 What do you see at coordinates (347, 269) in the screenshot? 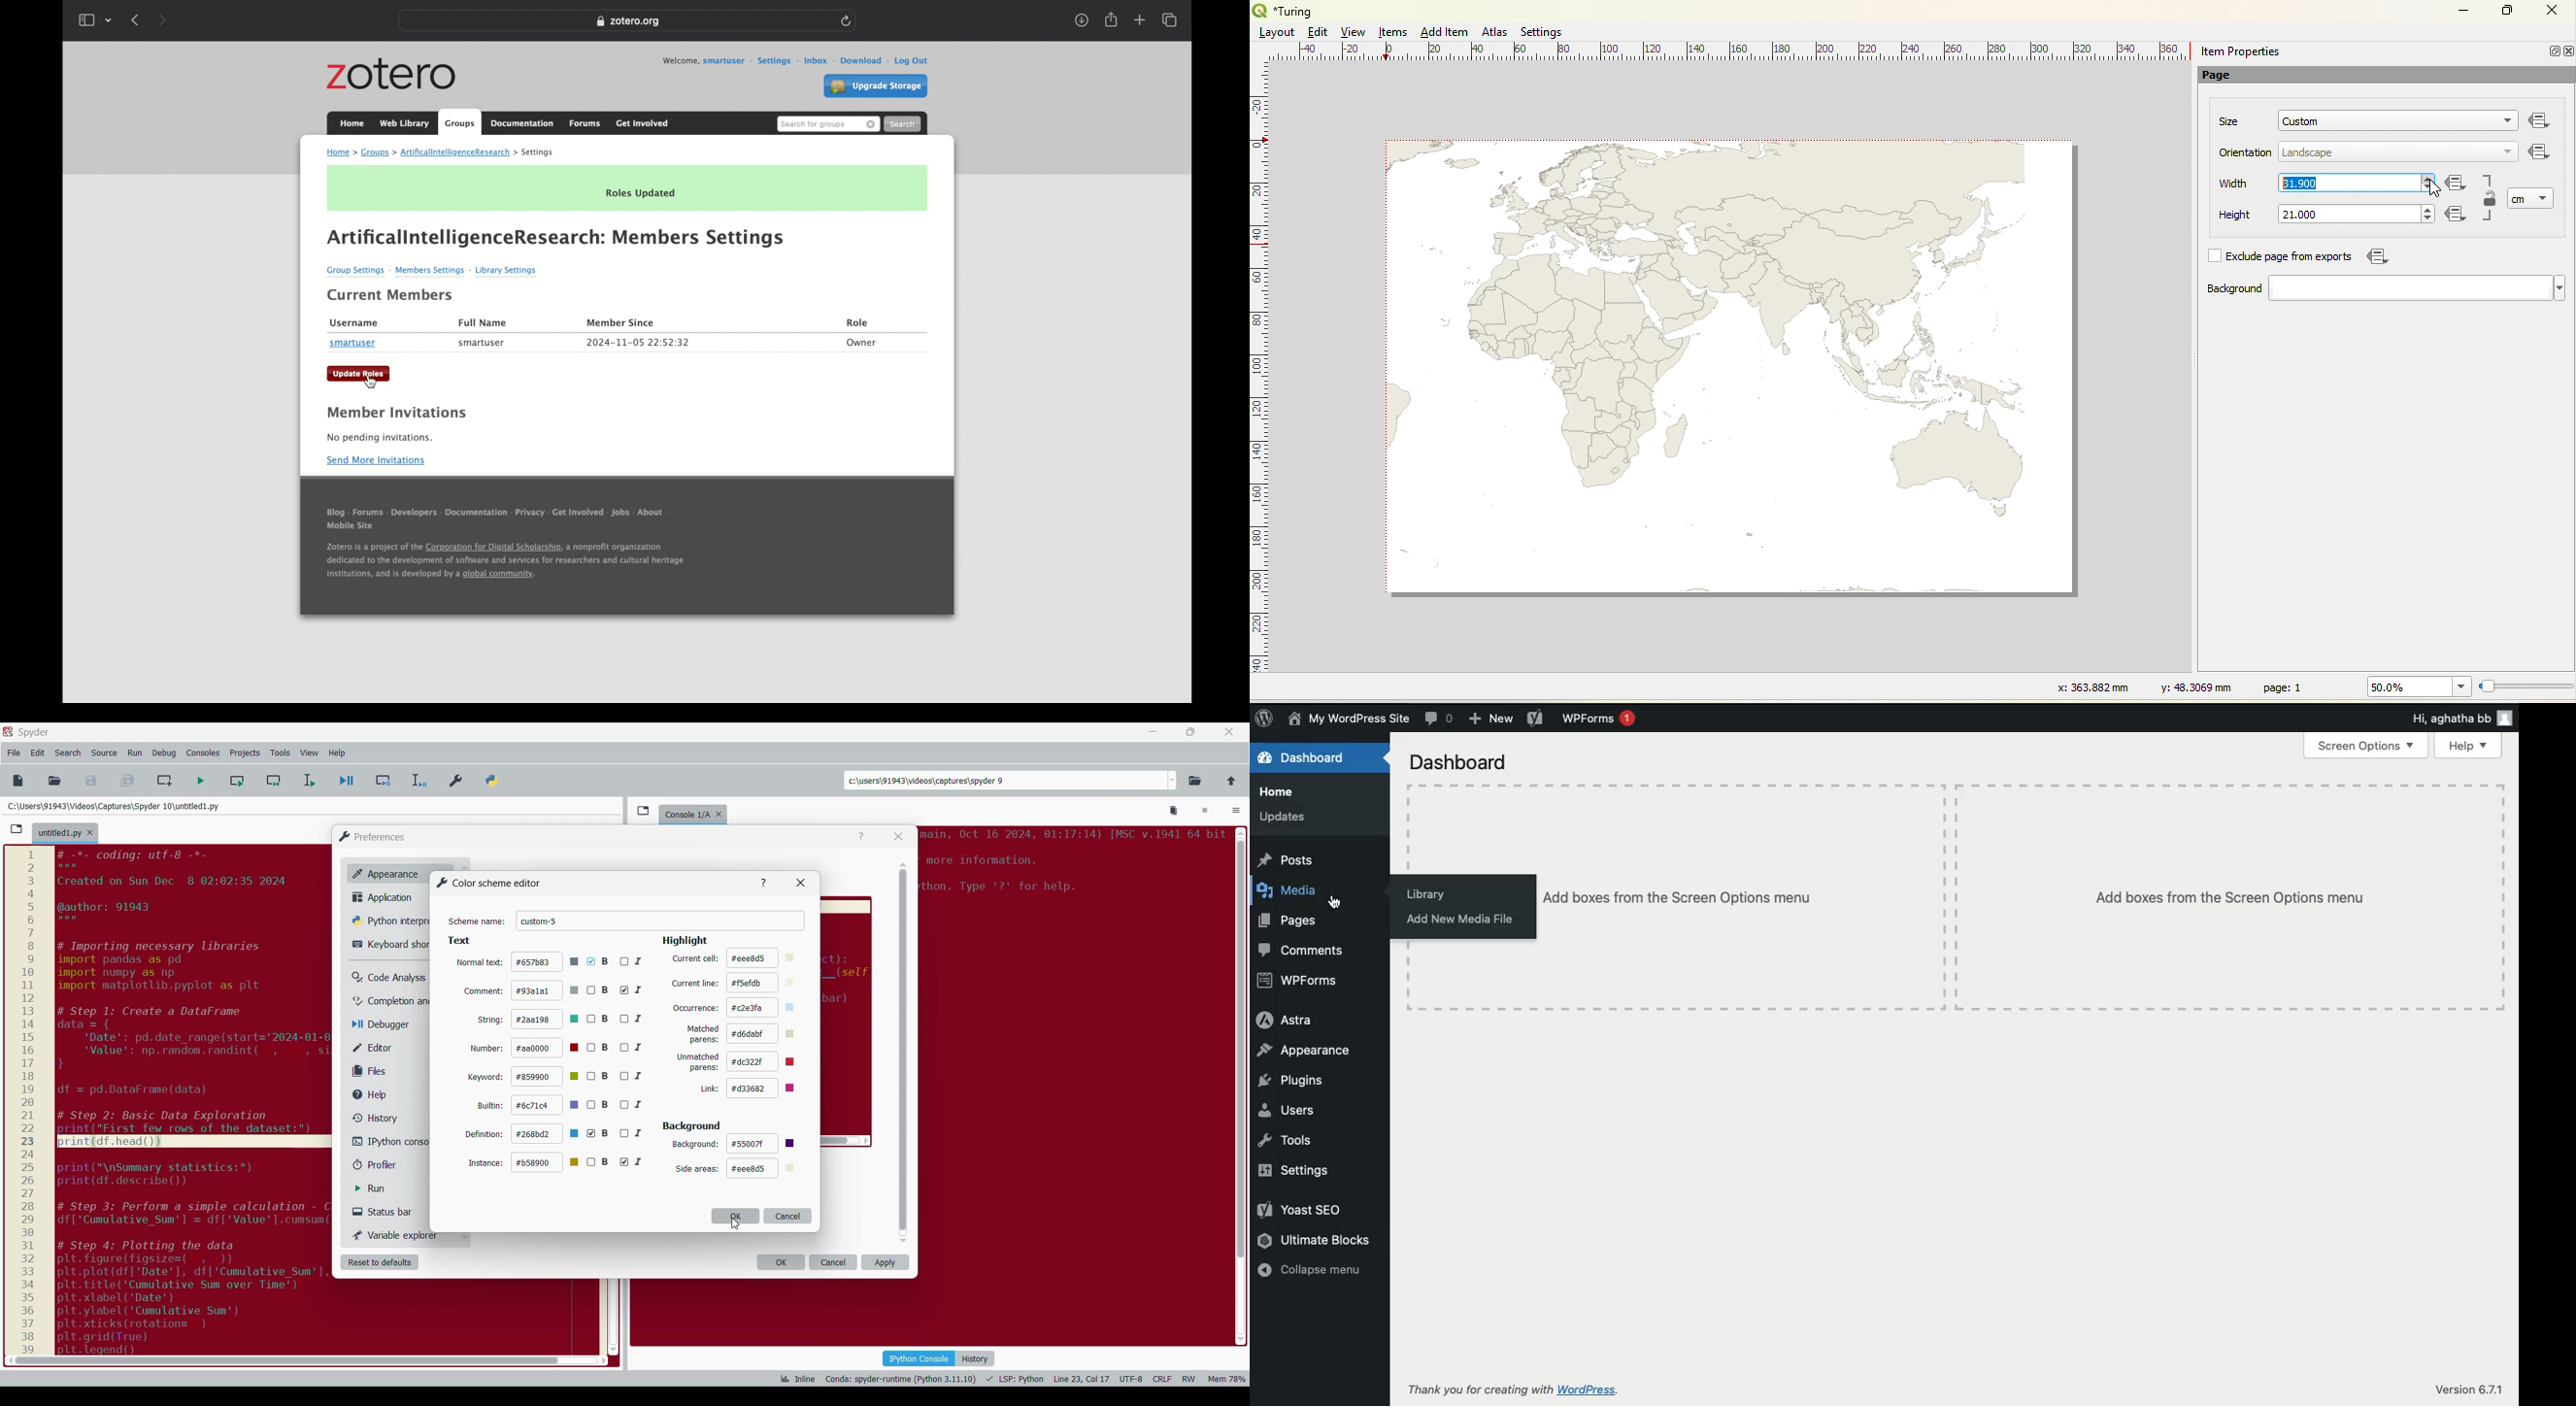
I see `Group Settings` at bounding box center [347, 269].